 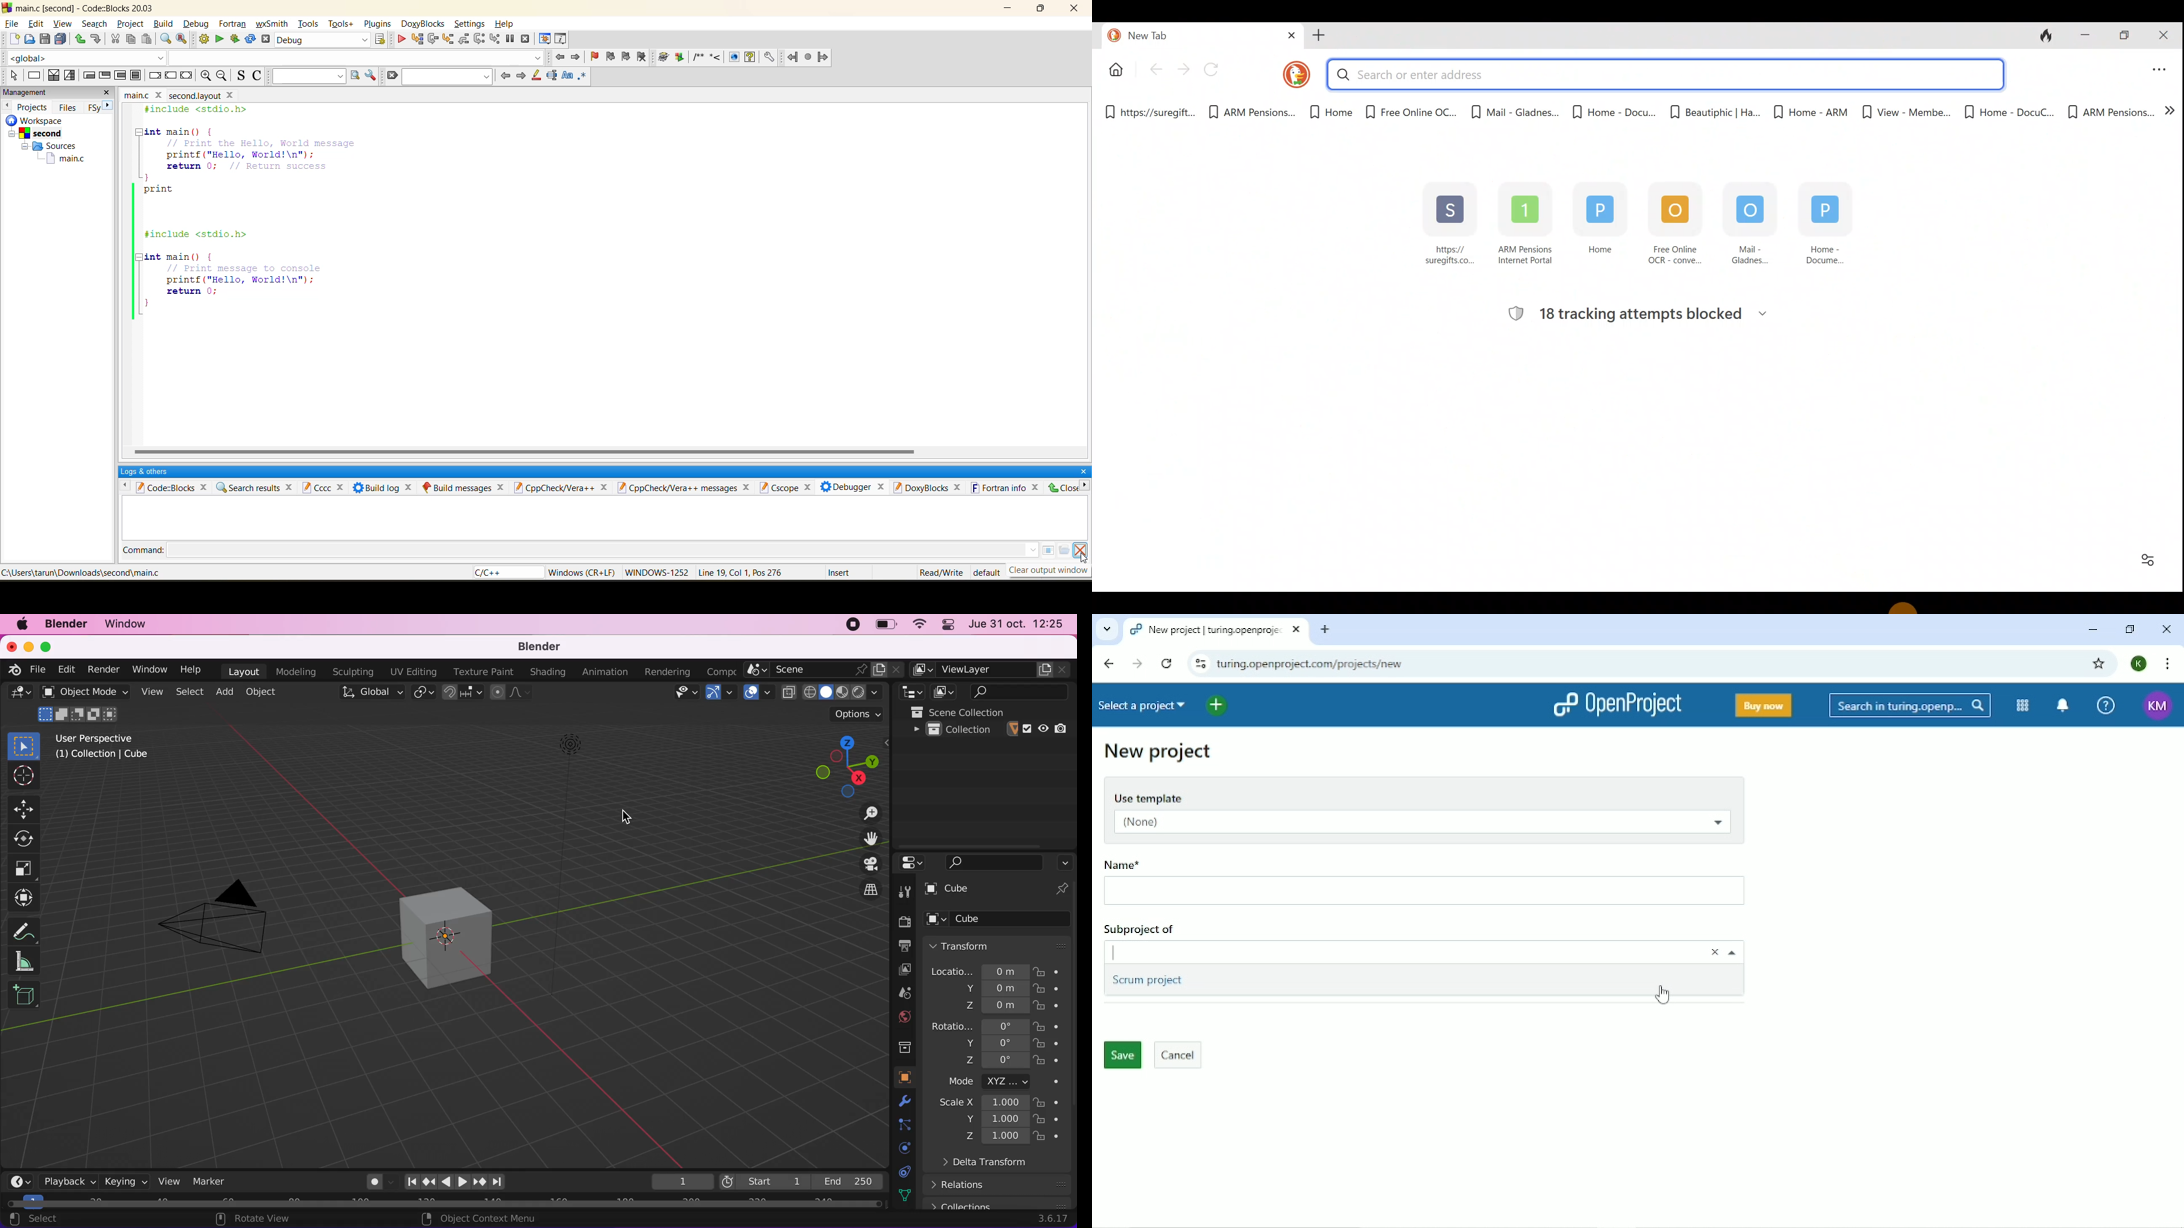 What do you see at coordinates (111, 94) in the screenshot?
I see `close` at bounding box center [111, 94].